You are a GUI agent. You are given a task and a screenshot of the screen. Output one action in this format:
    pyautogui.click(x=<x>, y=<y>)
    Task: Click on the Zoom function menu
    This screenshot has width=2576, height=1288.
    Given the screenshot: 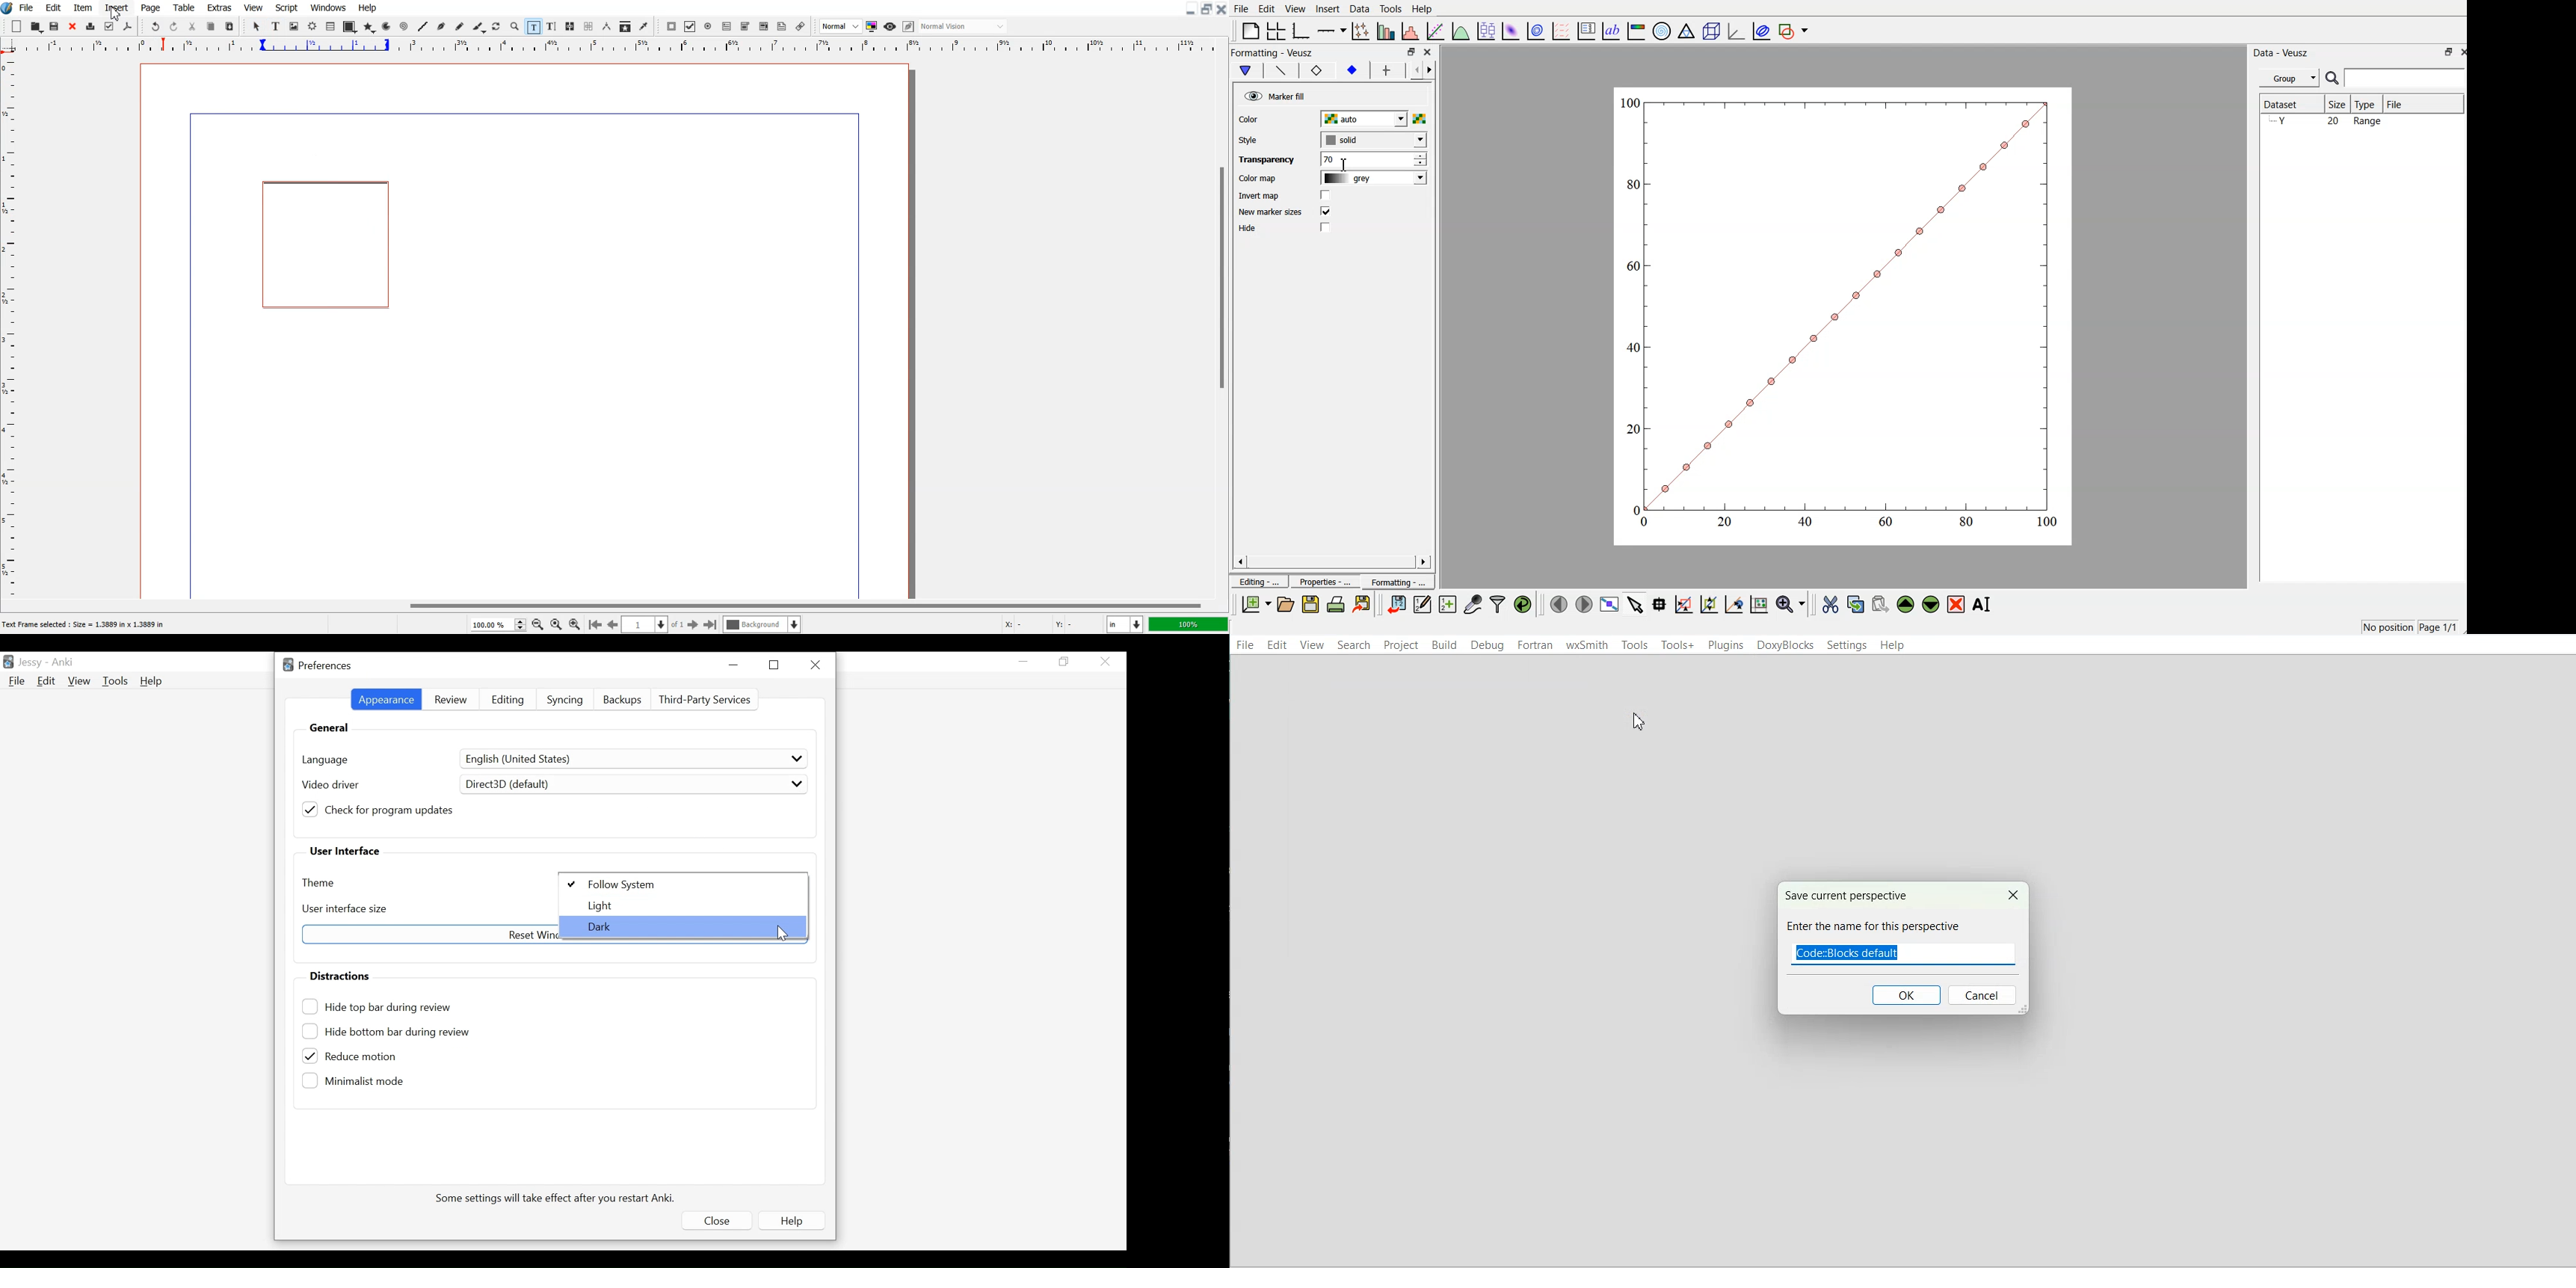 What is the action you would take?
    pyautogui.click(x=1792, y=603)
    